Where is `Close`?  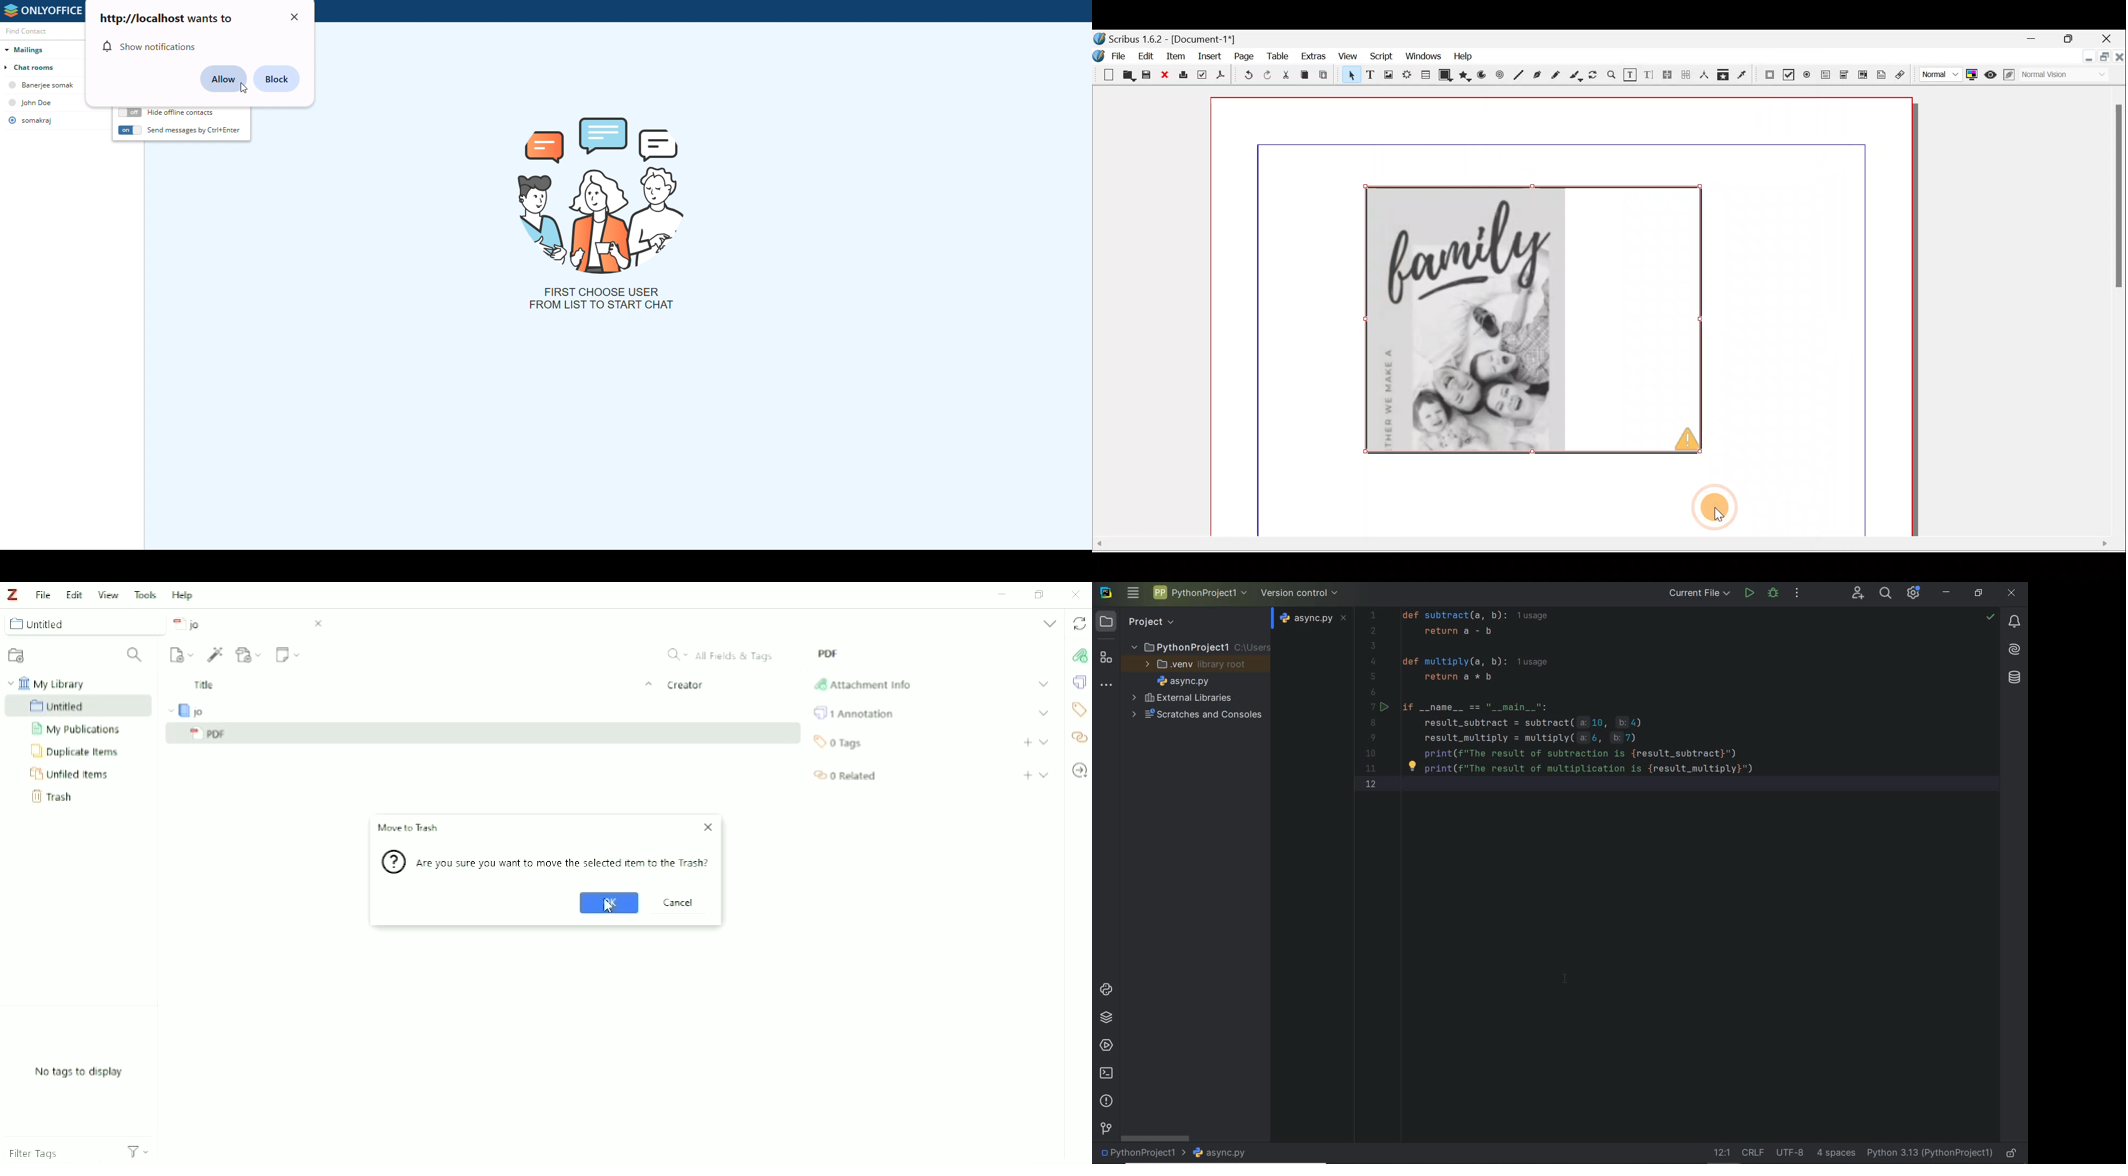 Close is located at coordinates (717, 822).